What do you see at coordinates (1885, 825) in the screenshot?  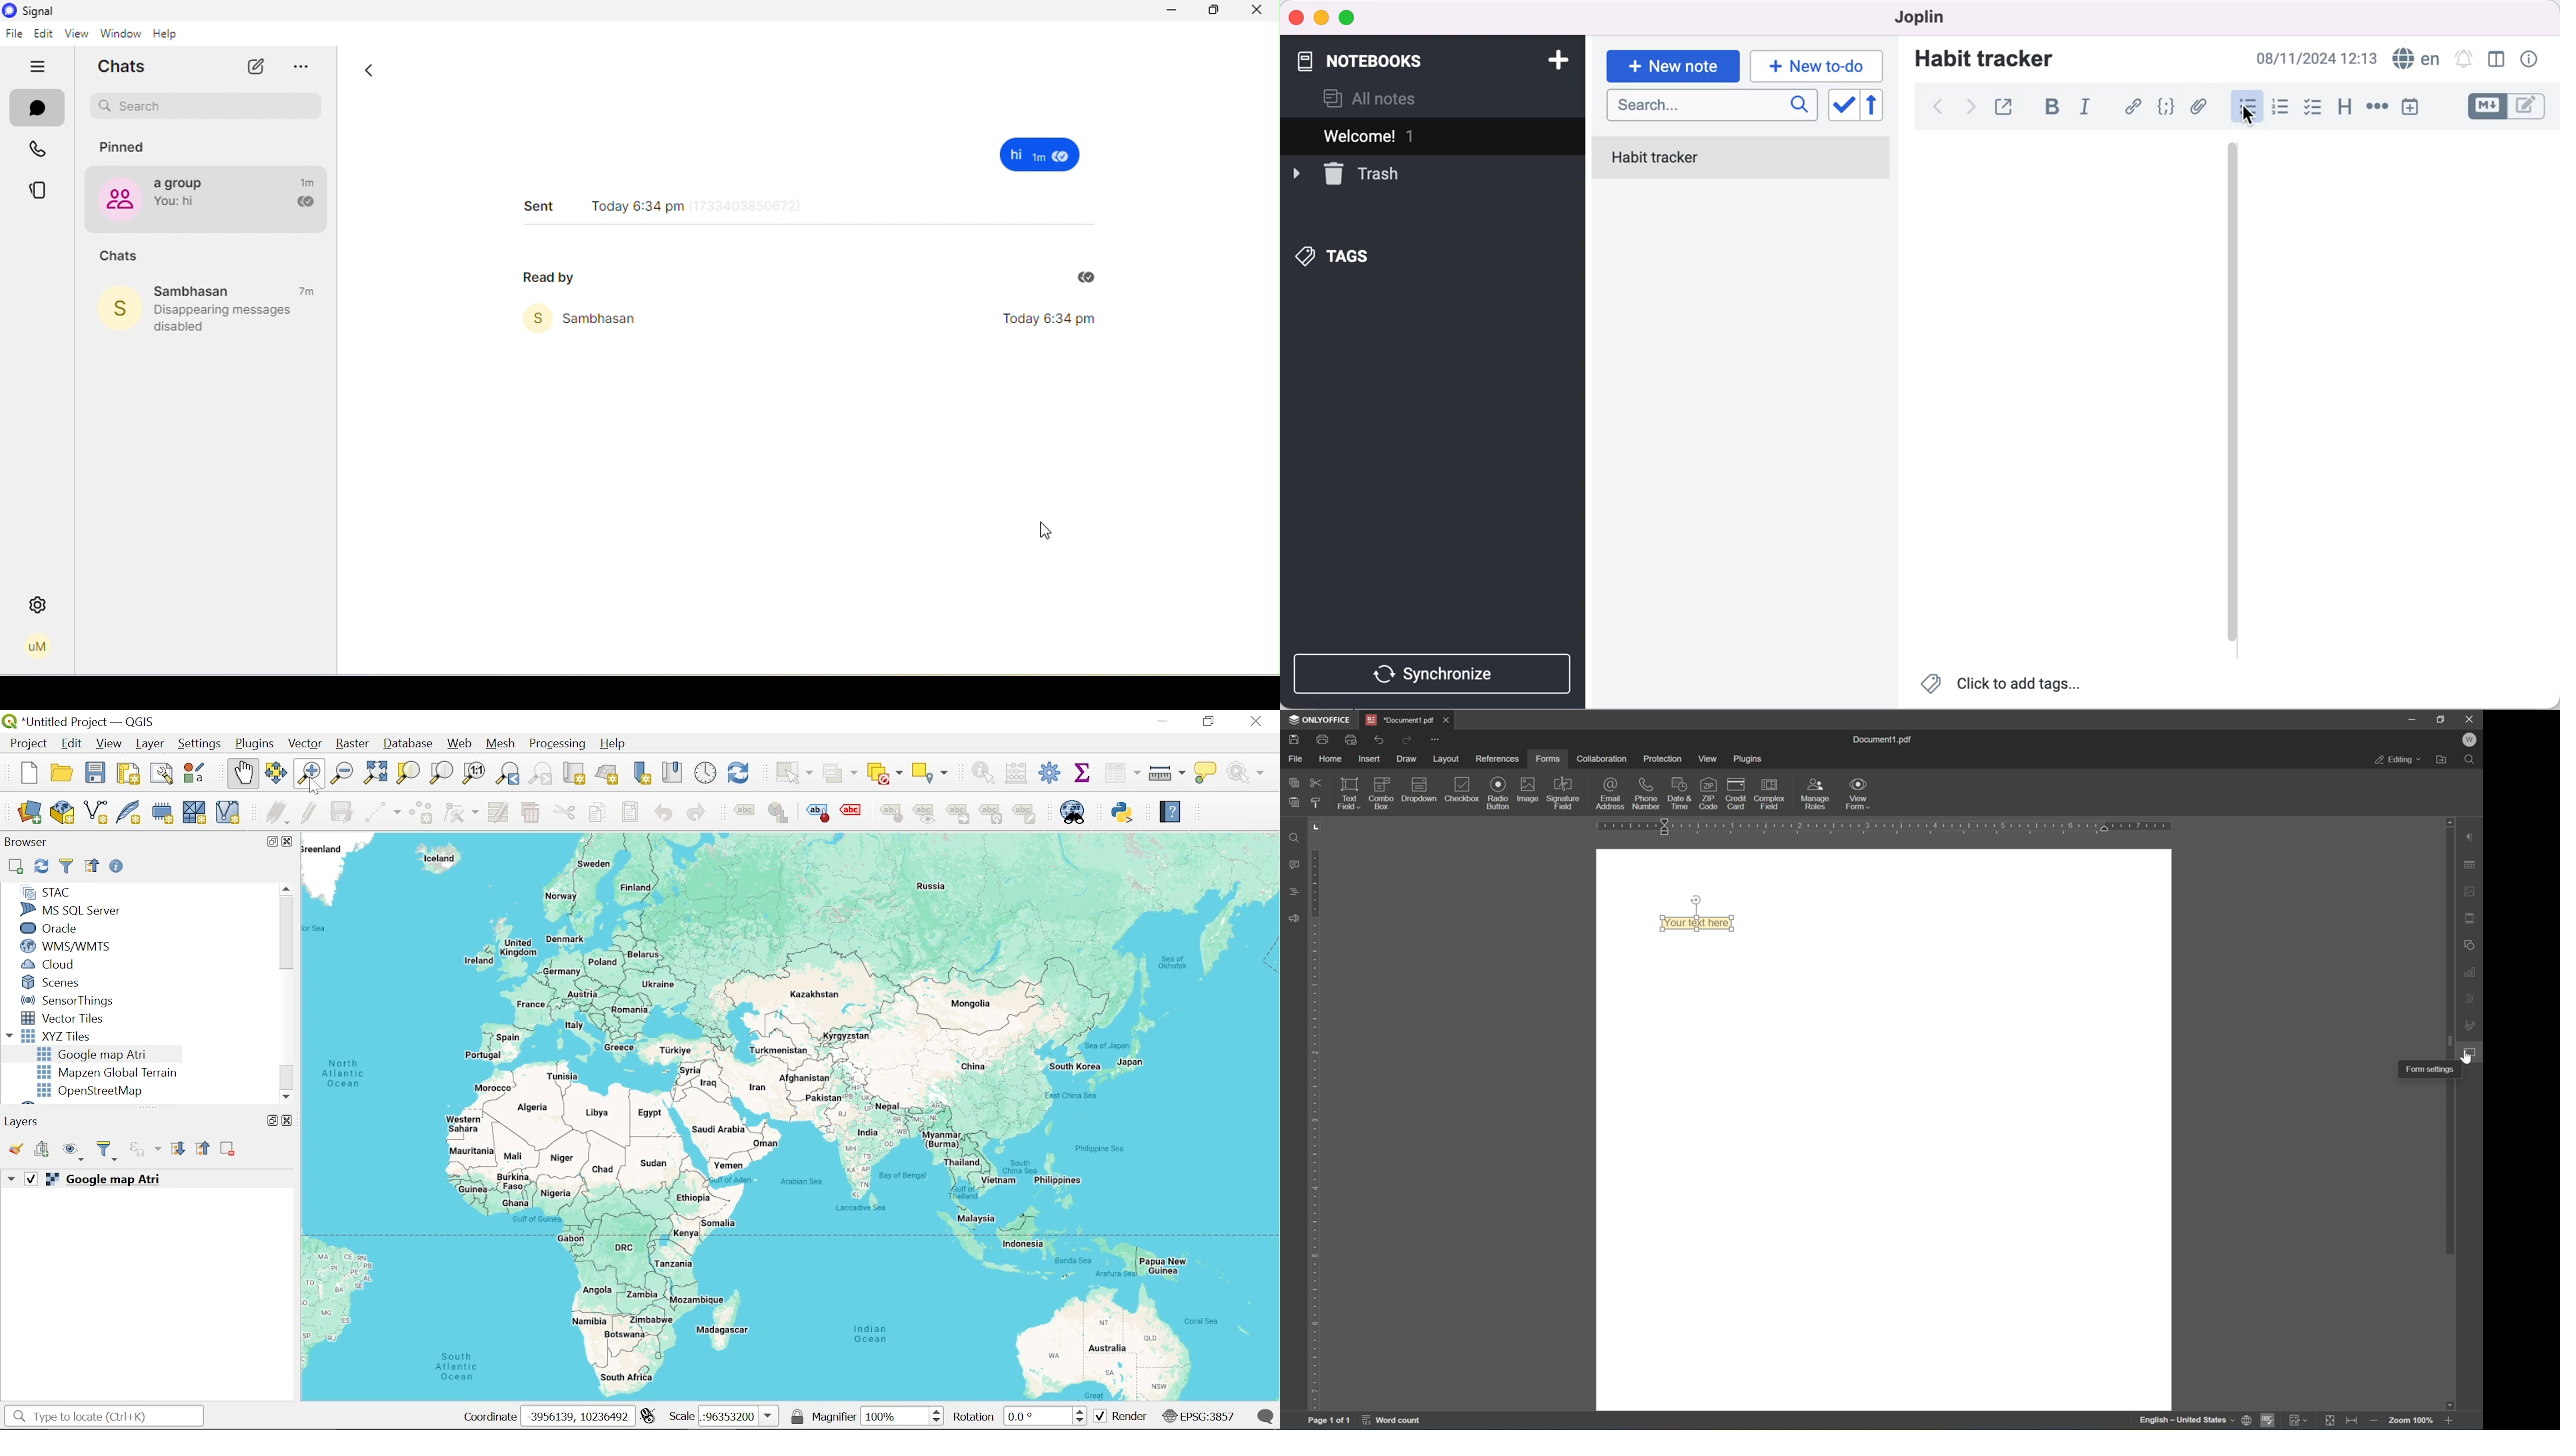 I see `ruler` at bounding box center [1885, 825].